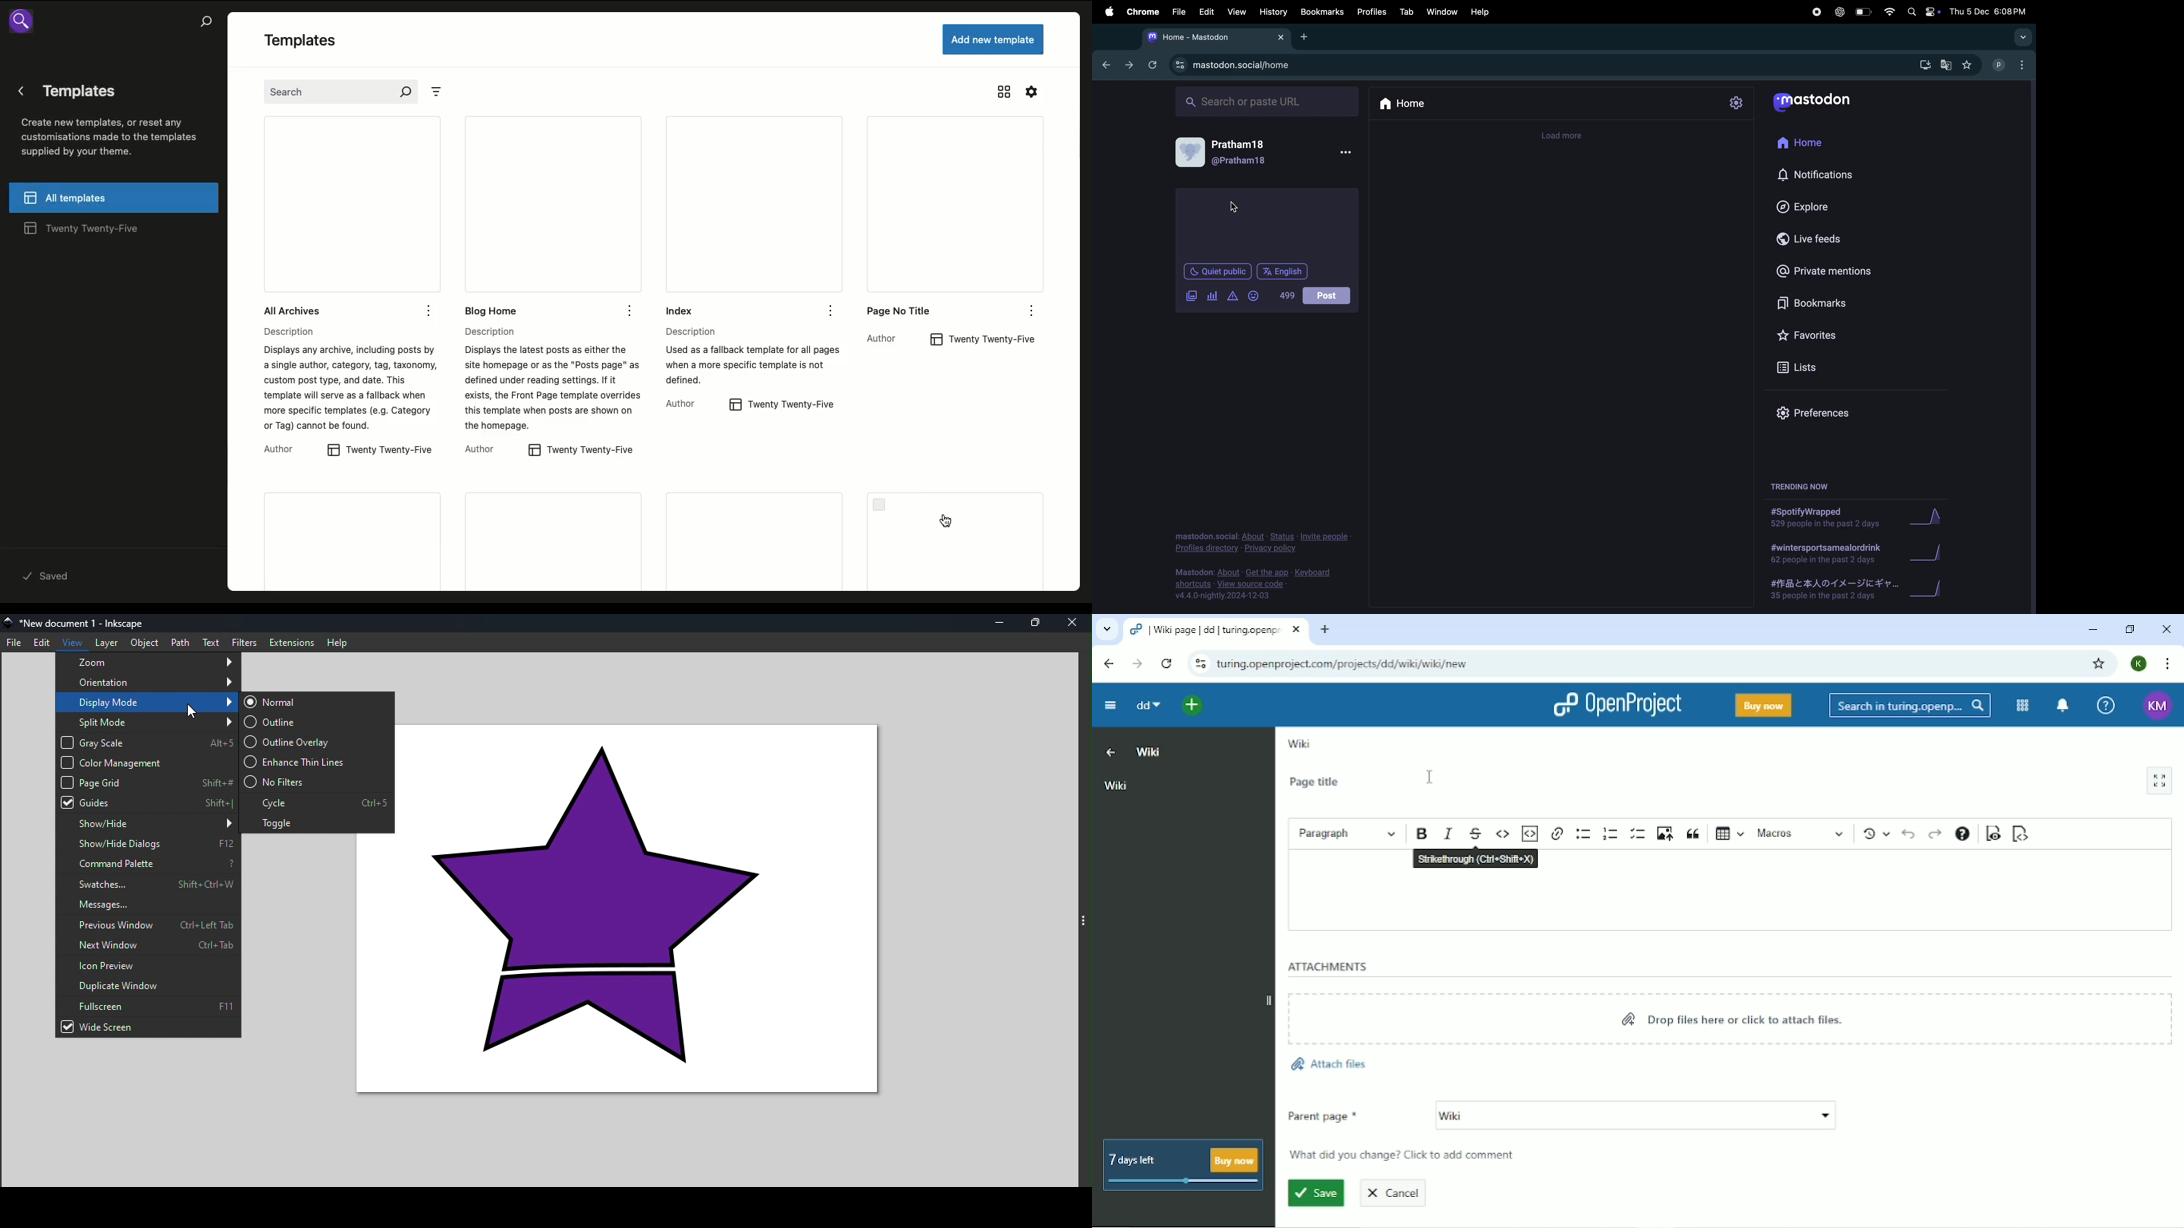 The image size is (2184, 1232). I want to click on poll, so click(1212, 297).